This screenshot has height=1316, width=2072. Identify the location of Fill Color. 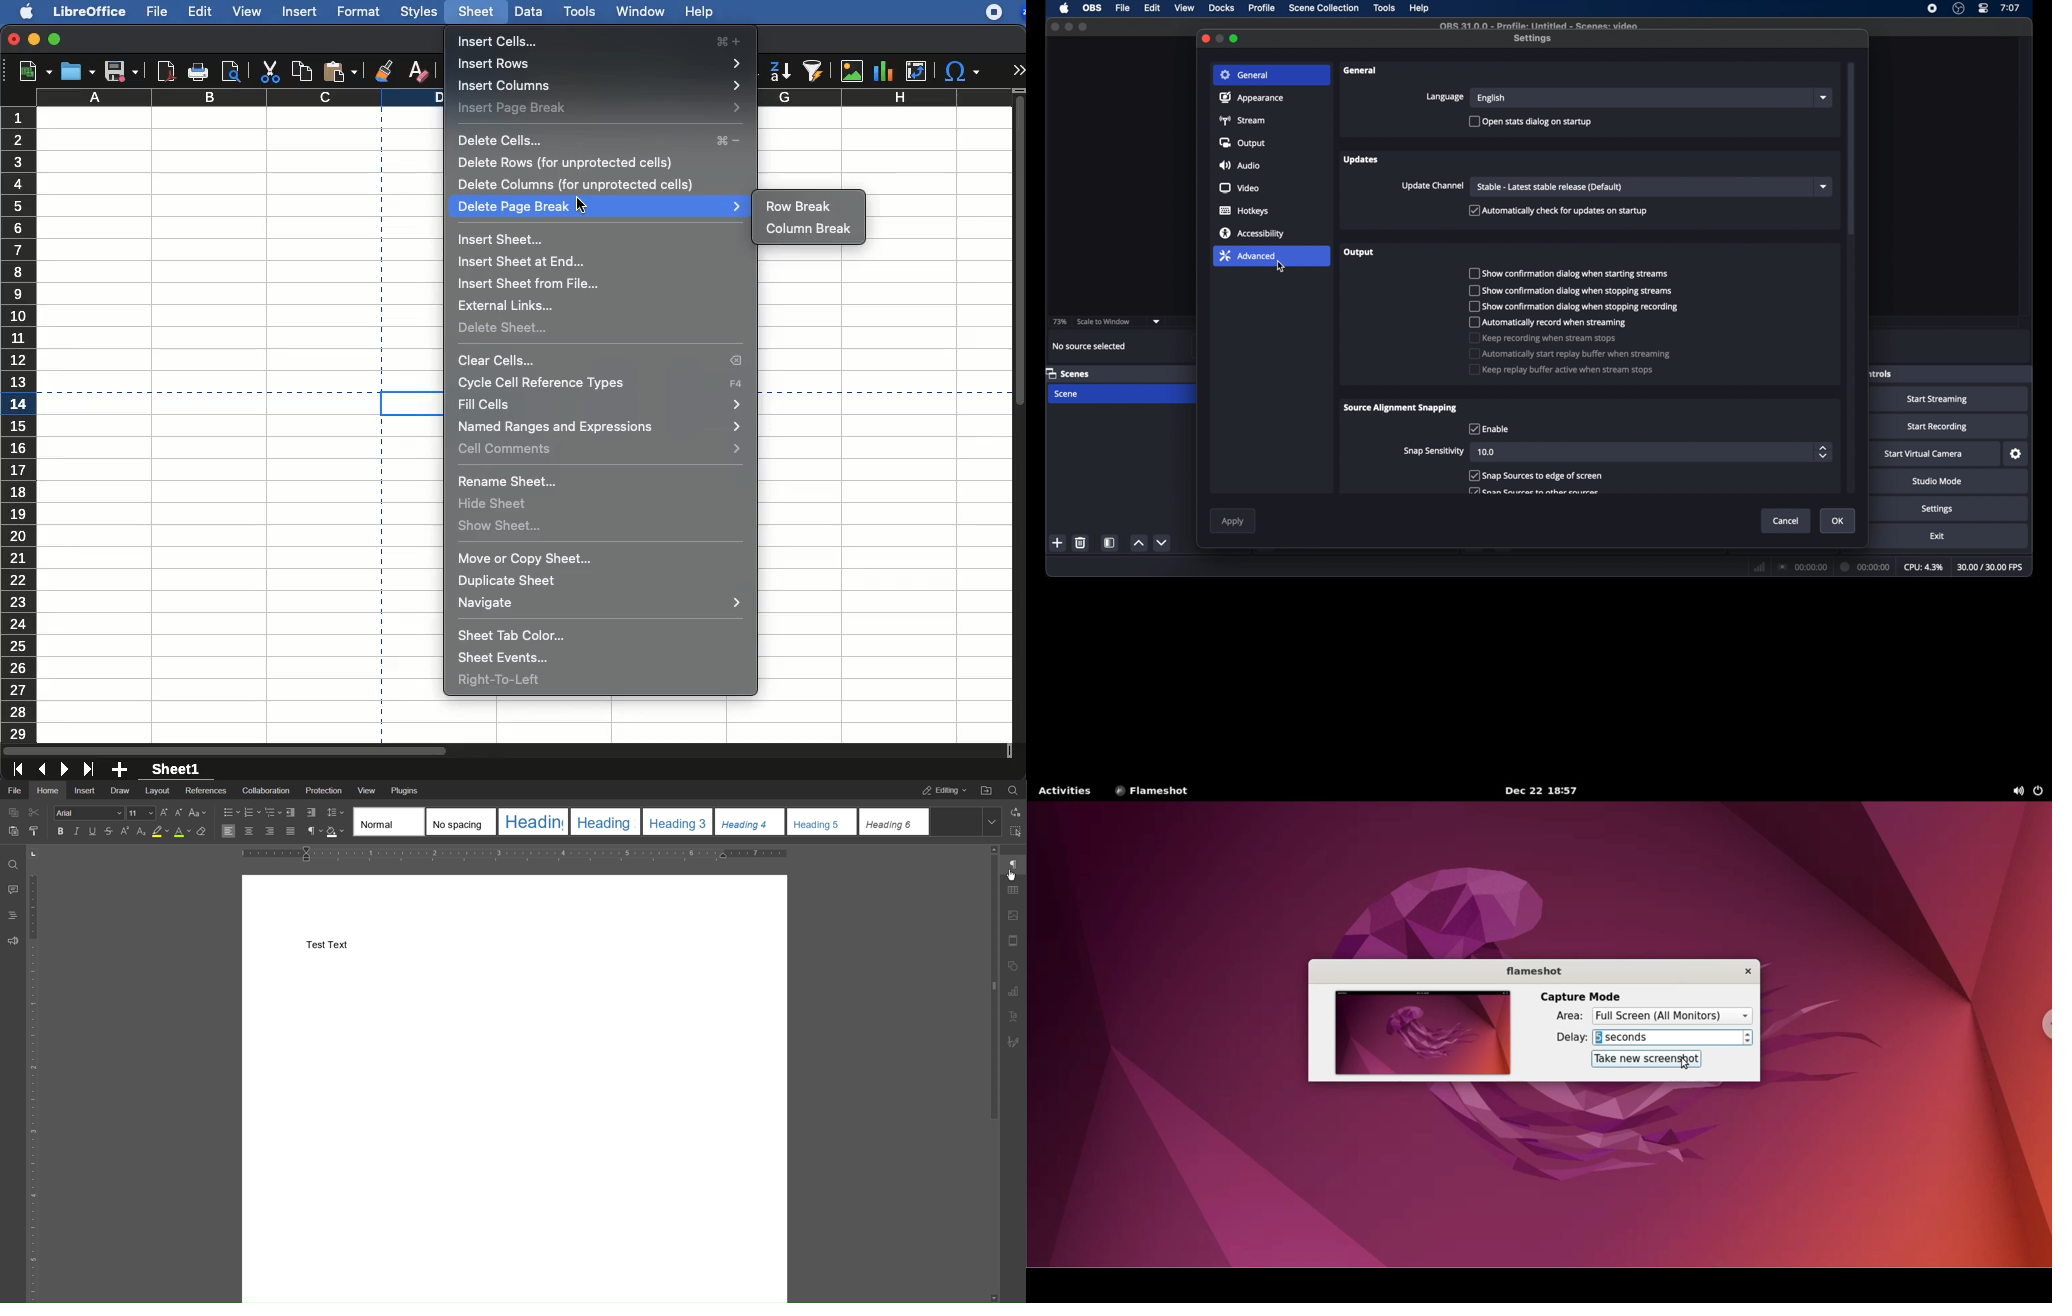
(335, 832).